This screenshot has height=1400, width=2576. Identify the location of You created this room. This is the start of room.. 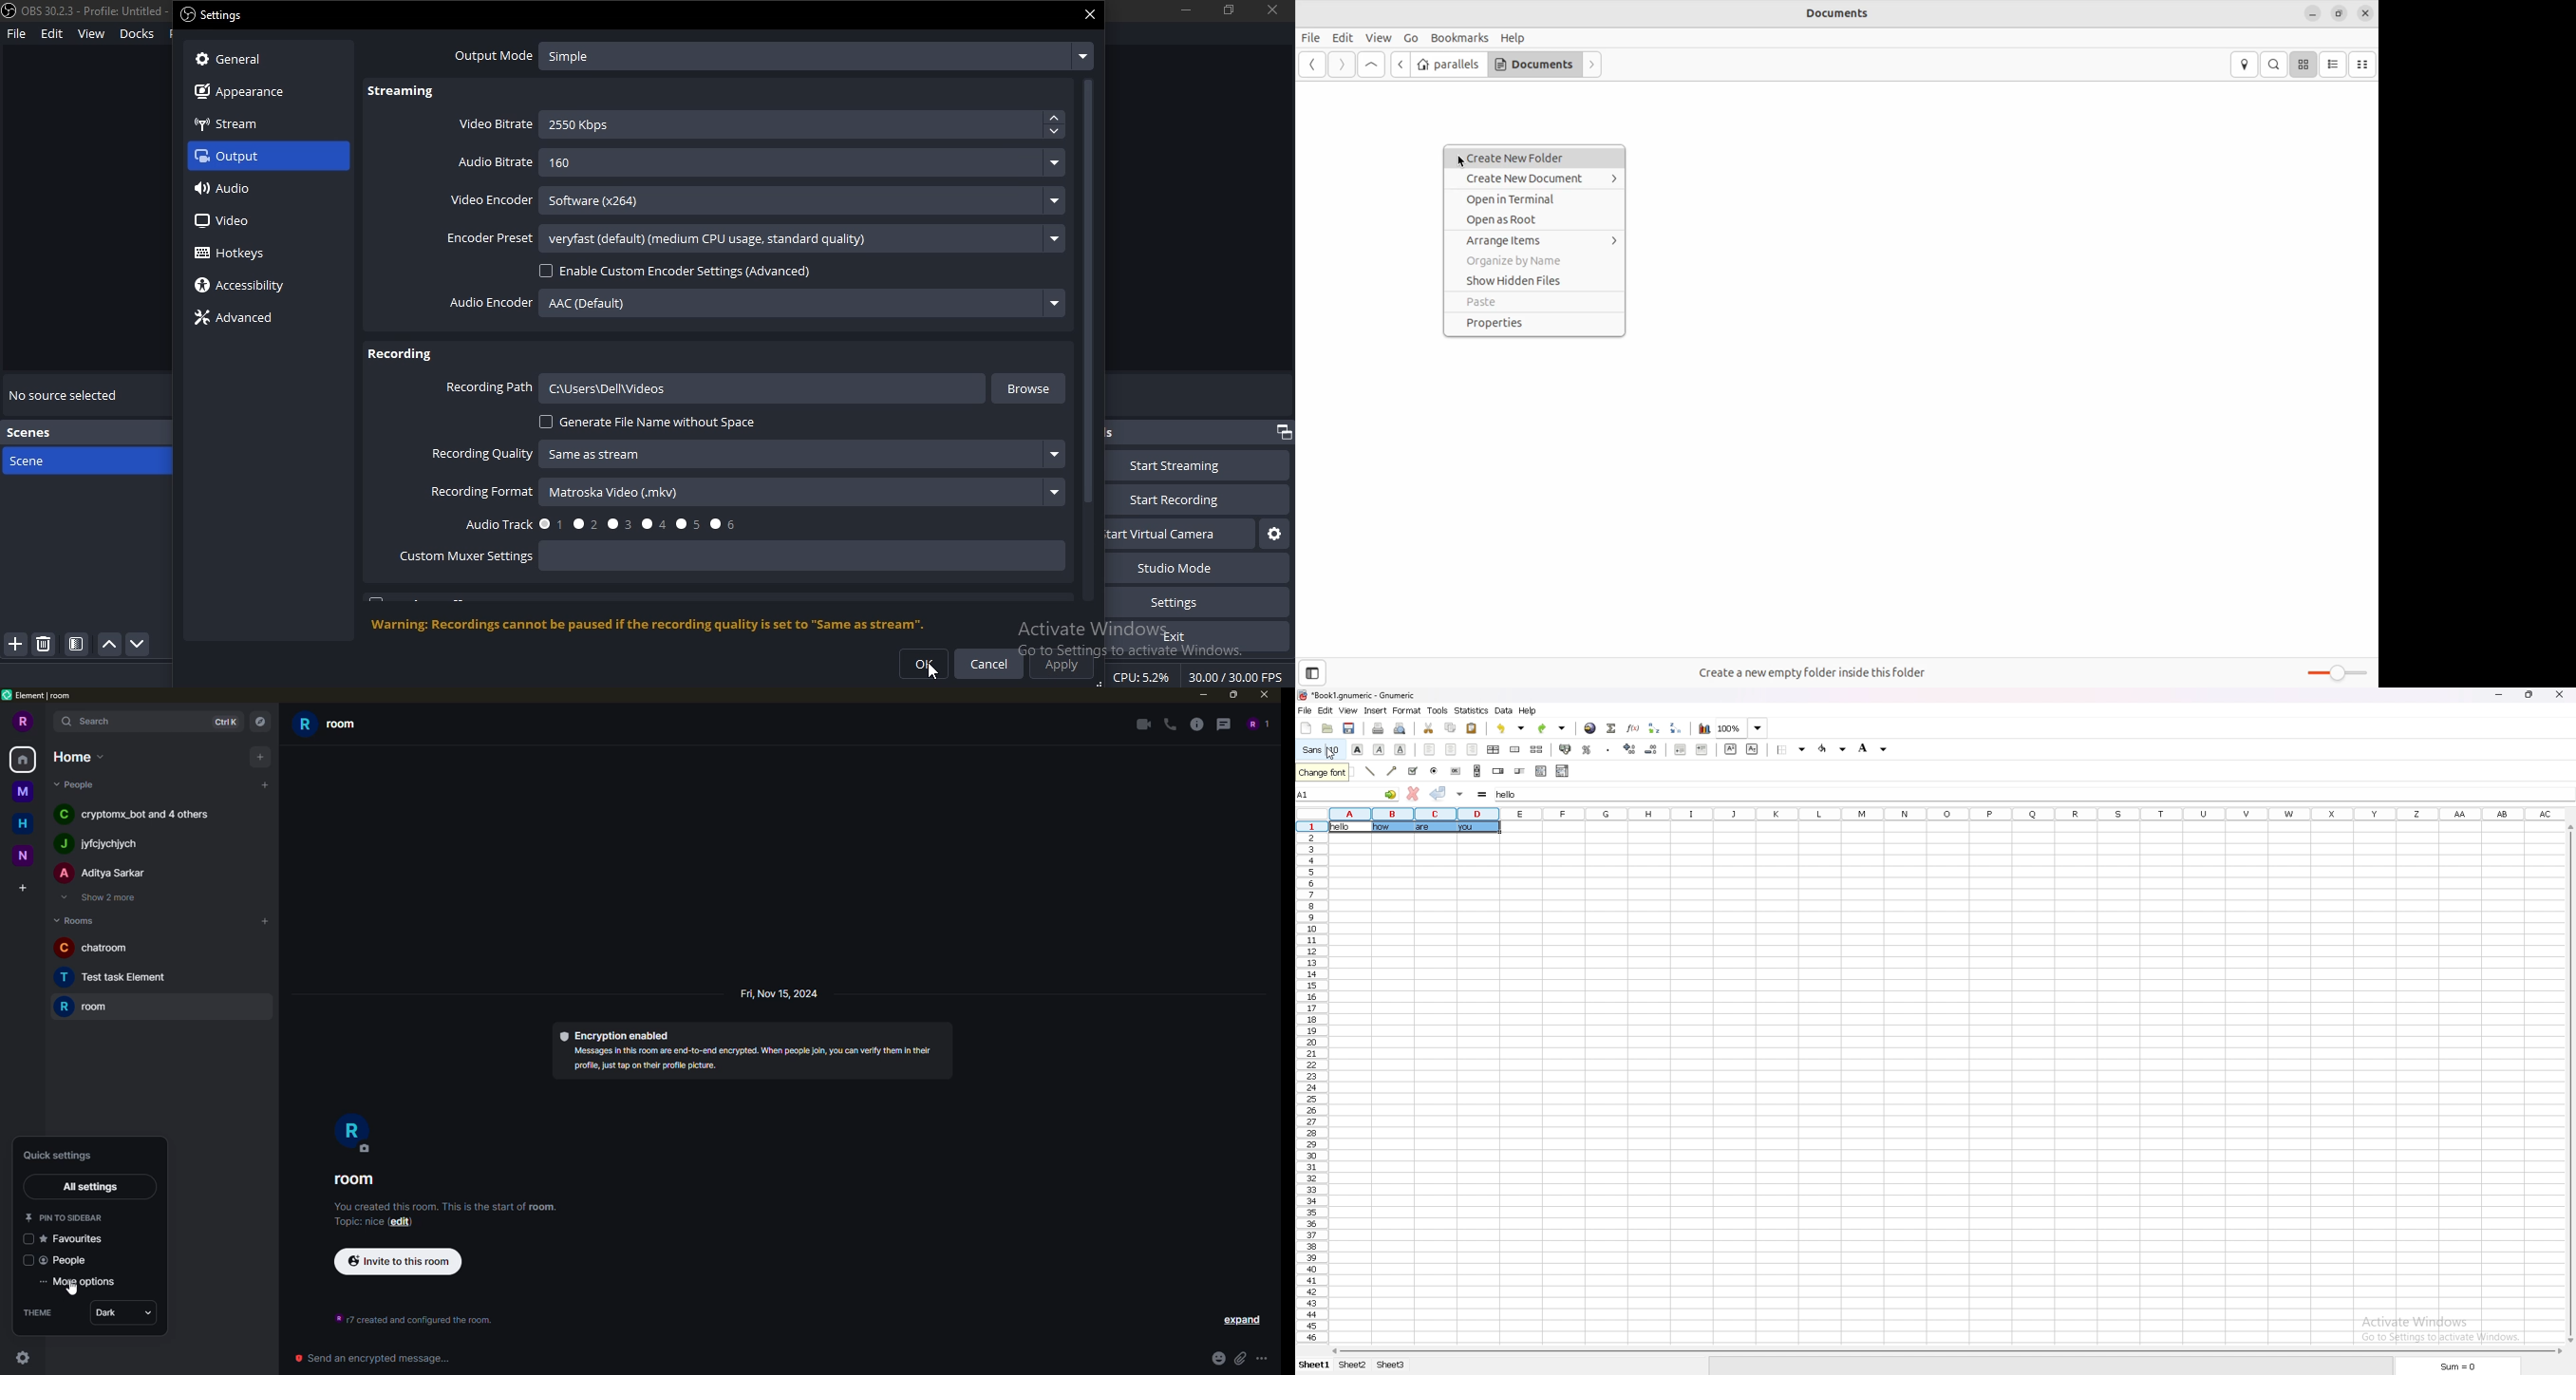
(430, 1207).